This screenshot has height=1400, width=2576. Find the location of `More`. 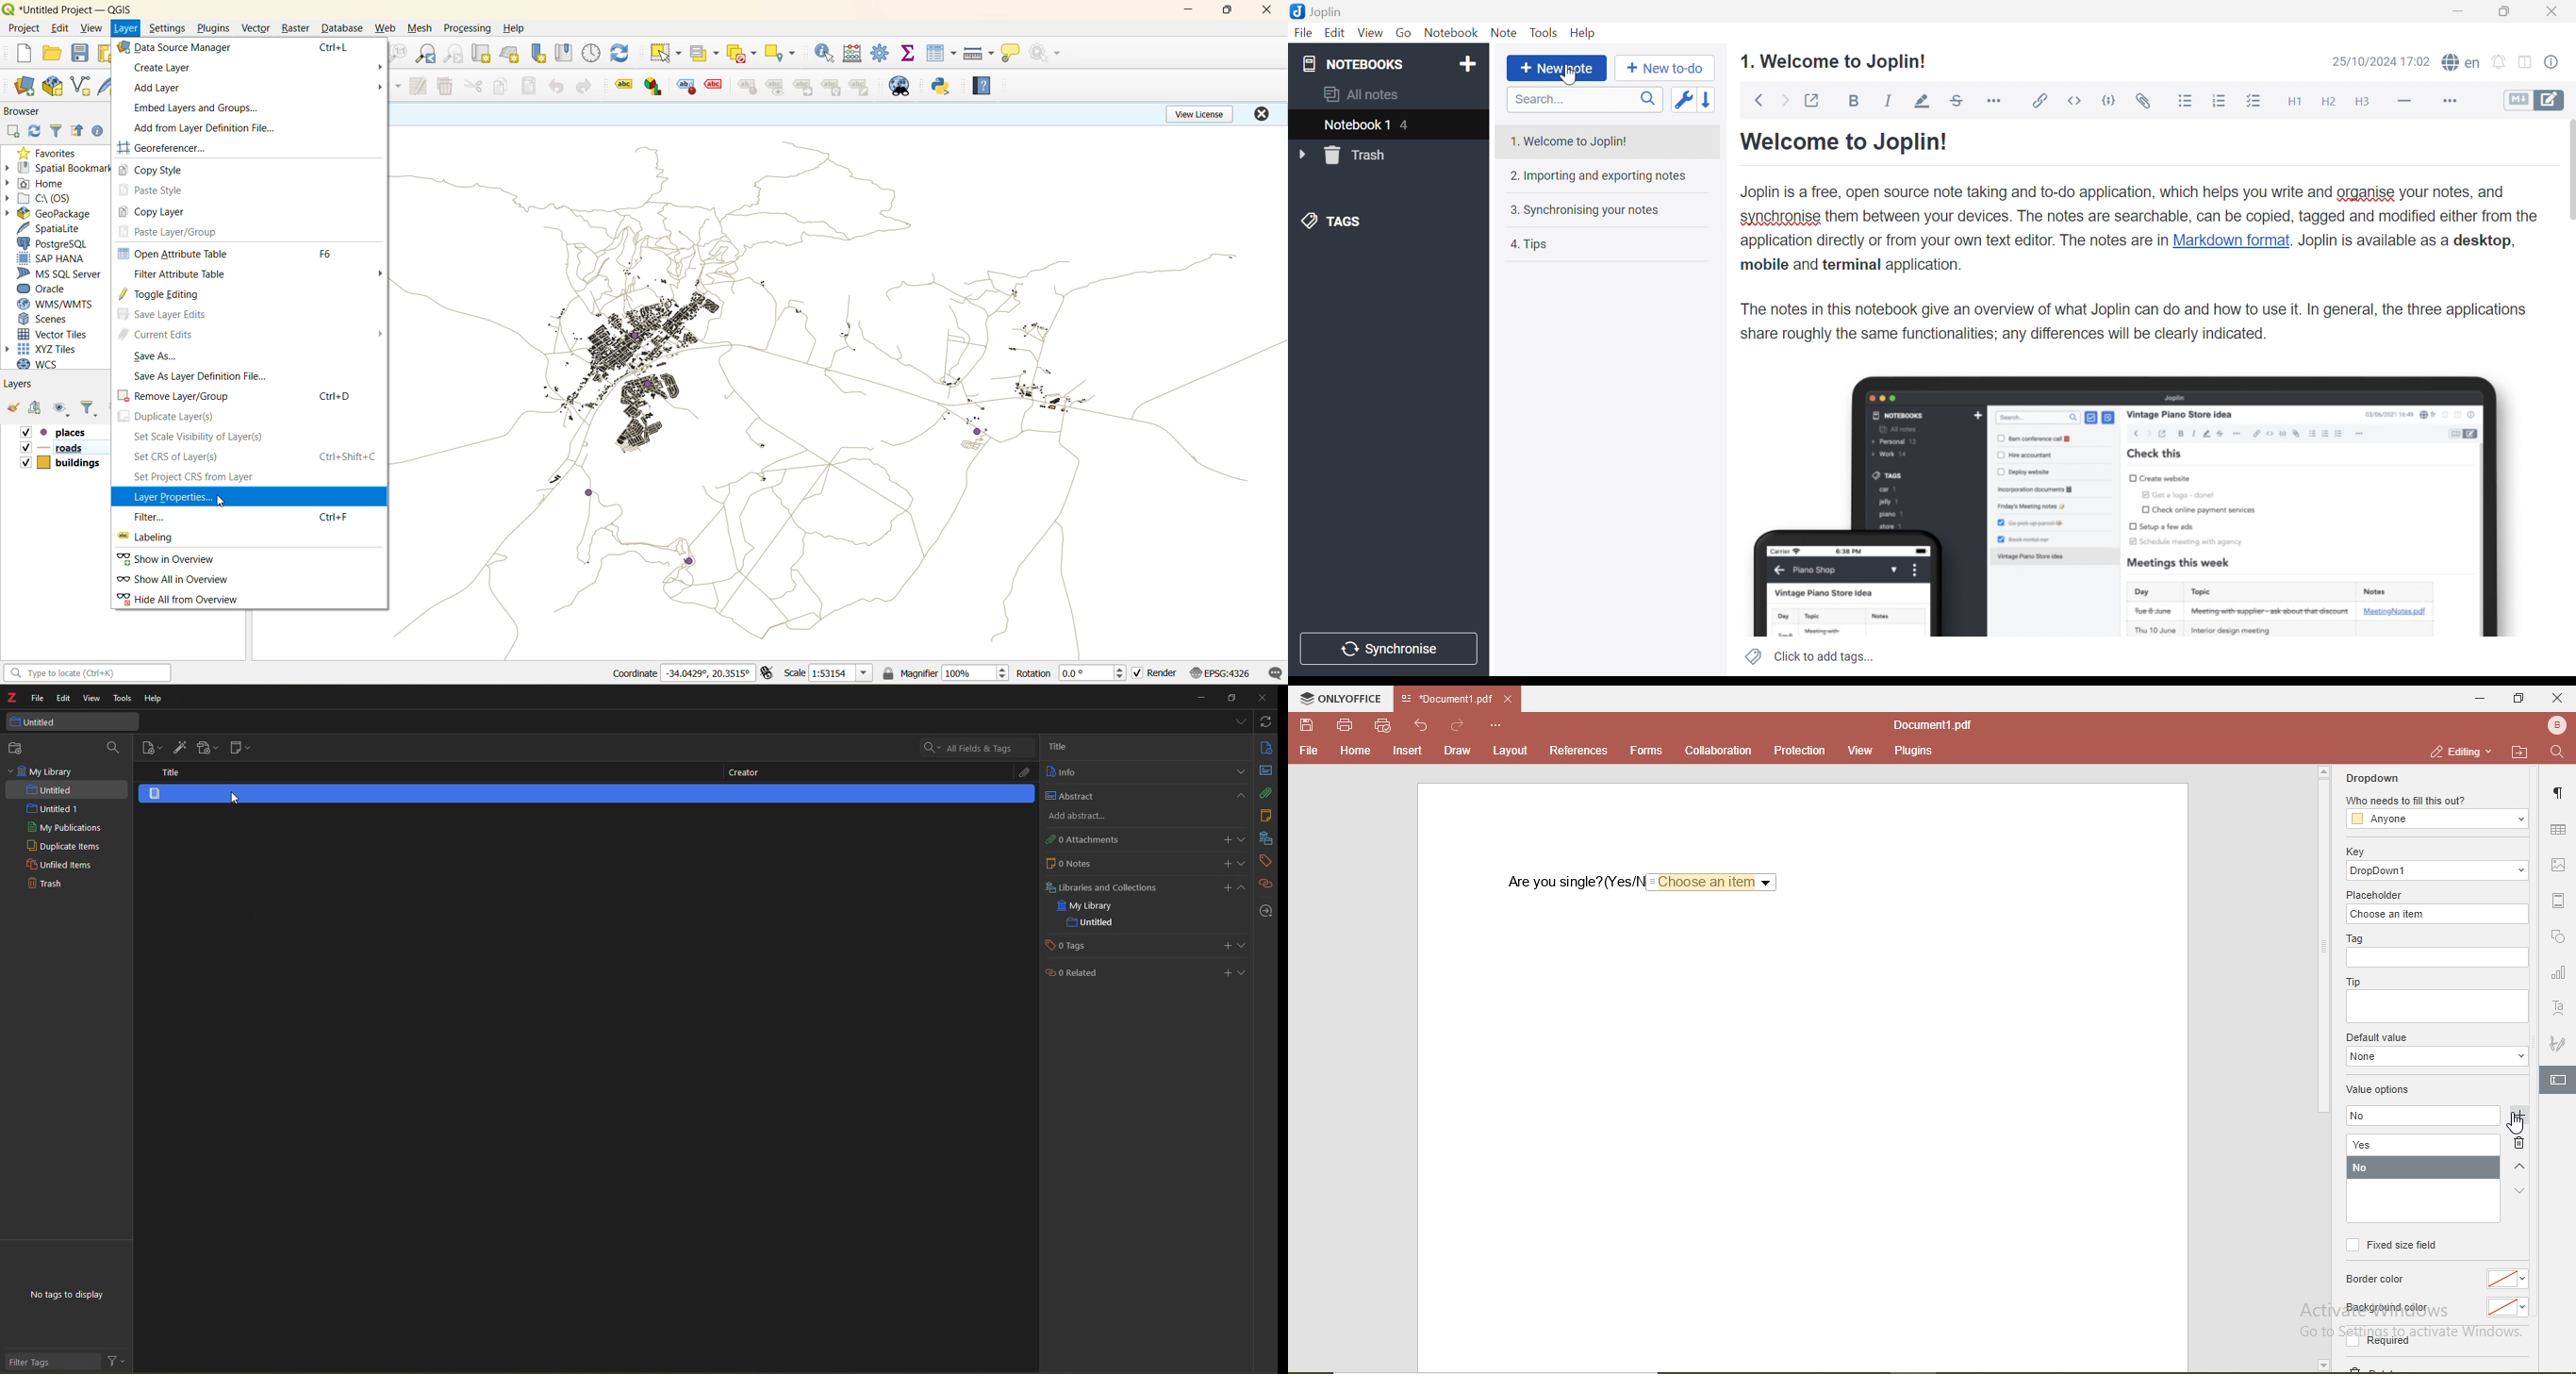

More is located at coordinates (2444, 101).